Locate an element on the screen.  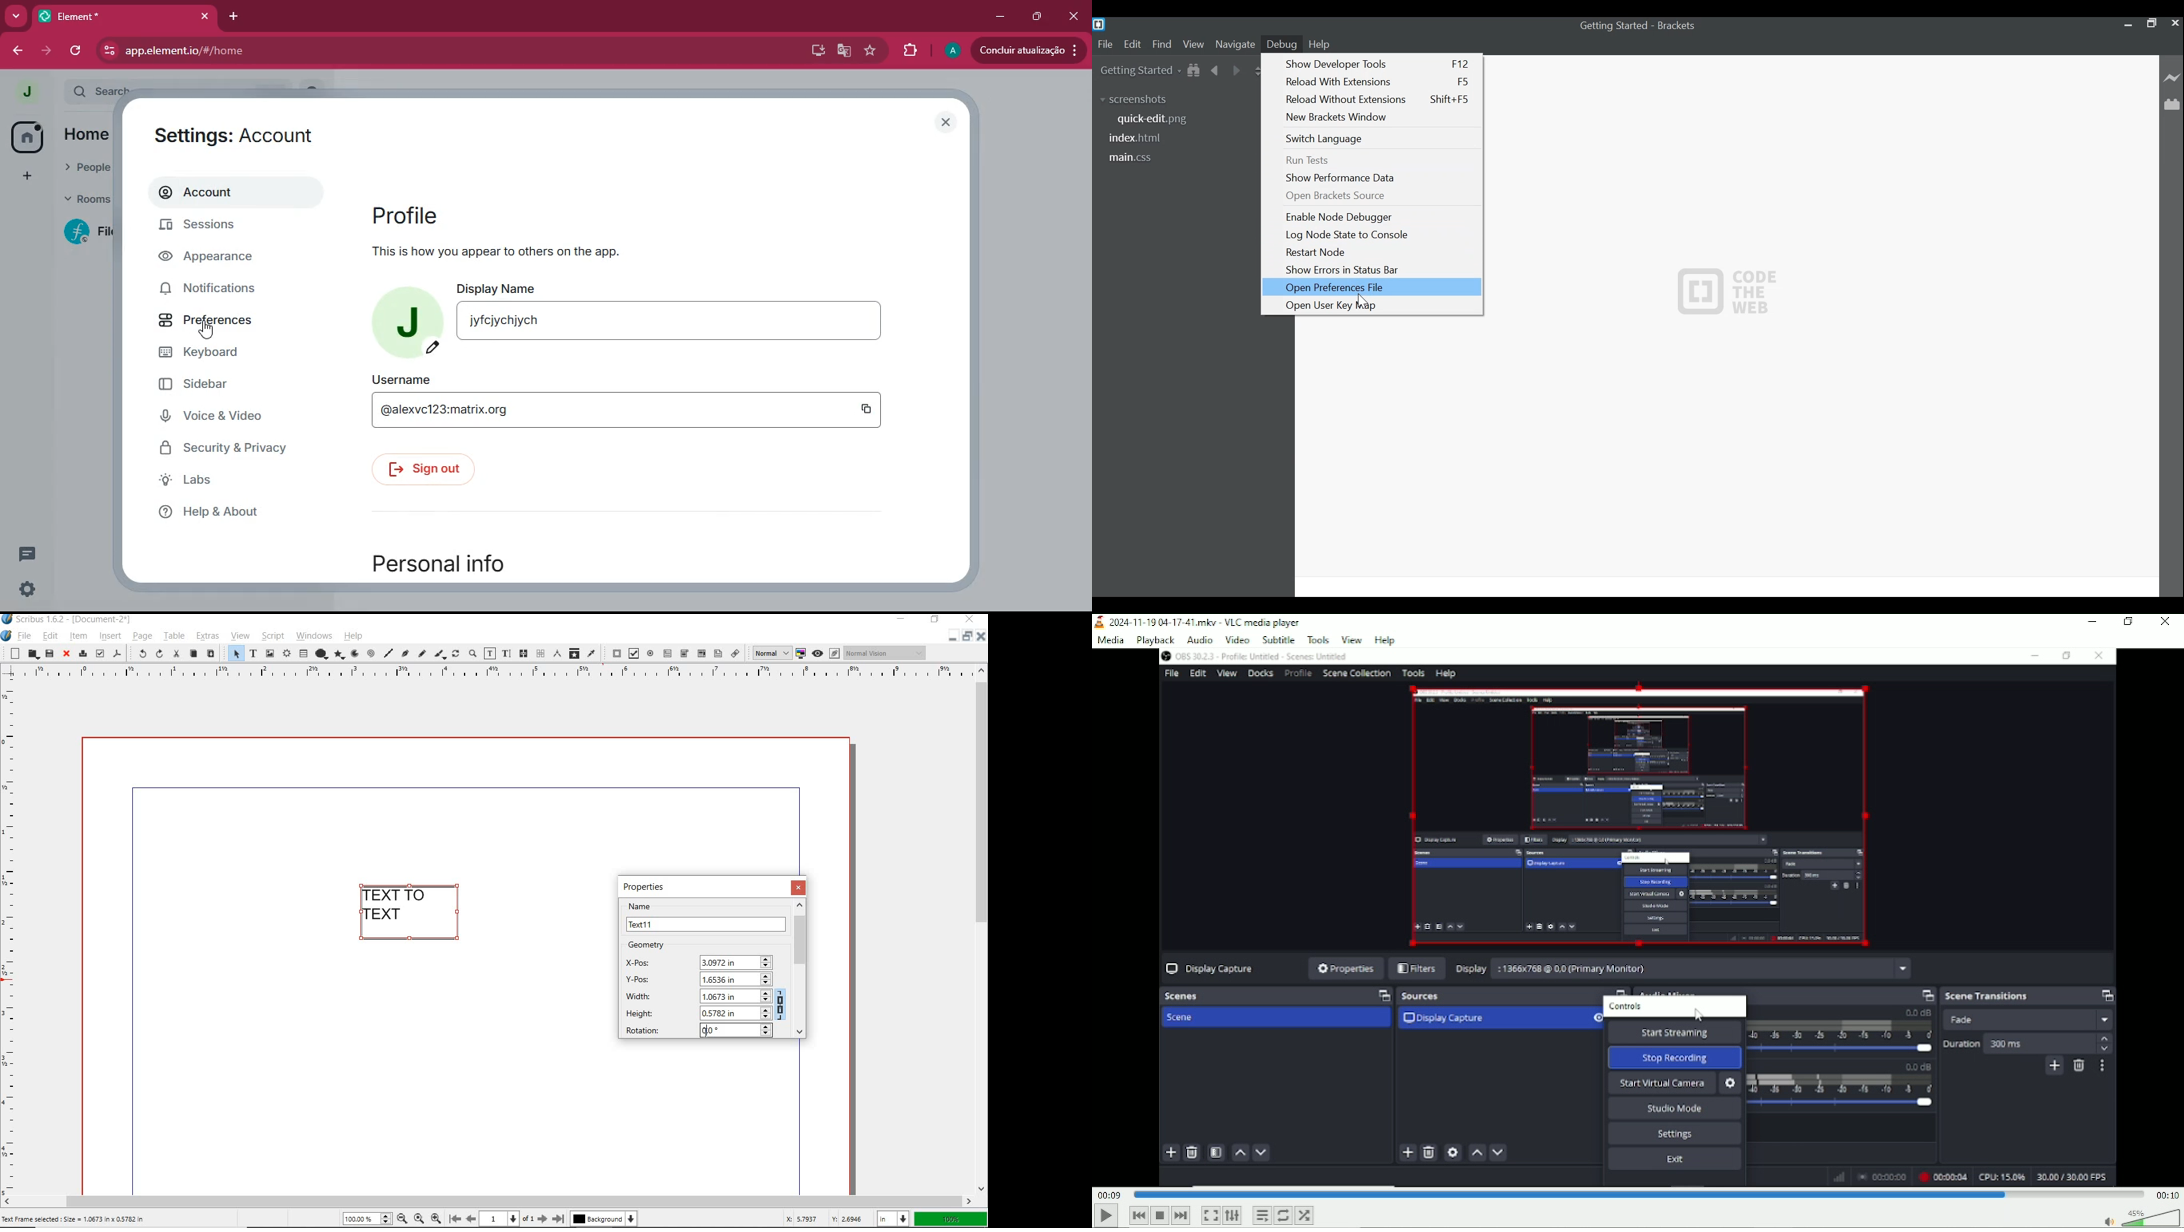
Show Errors in Status Bar is located at coordinates (1347, 269).